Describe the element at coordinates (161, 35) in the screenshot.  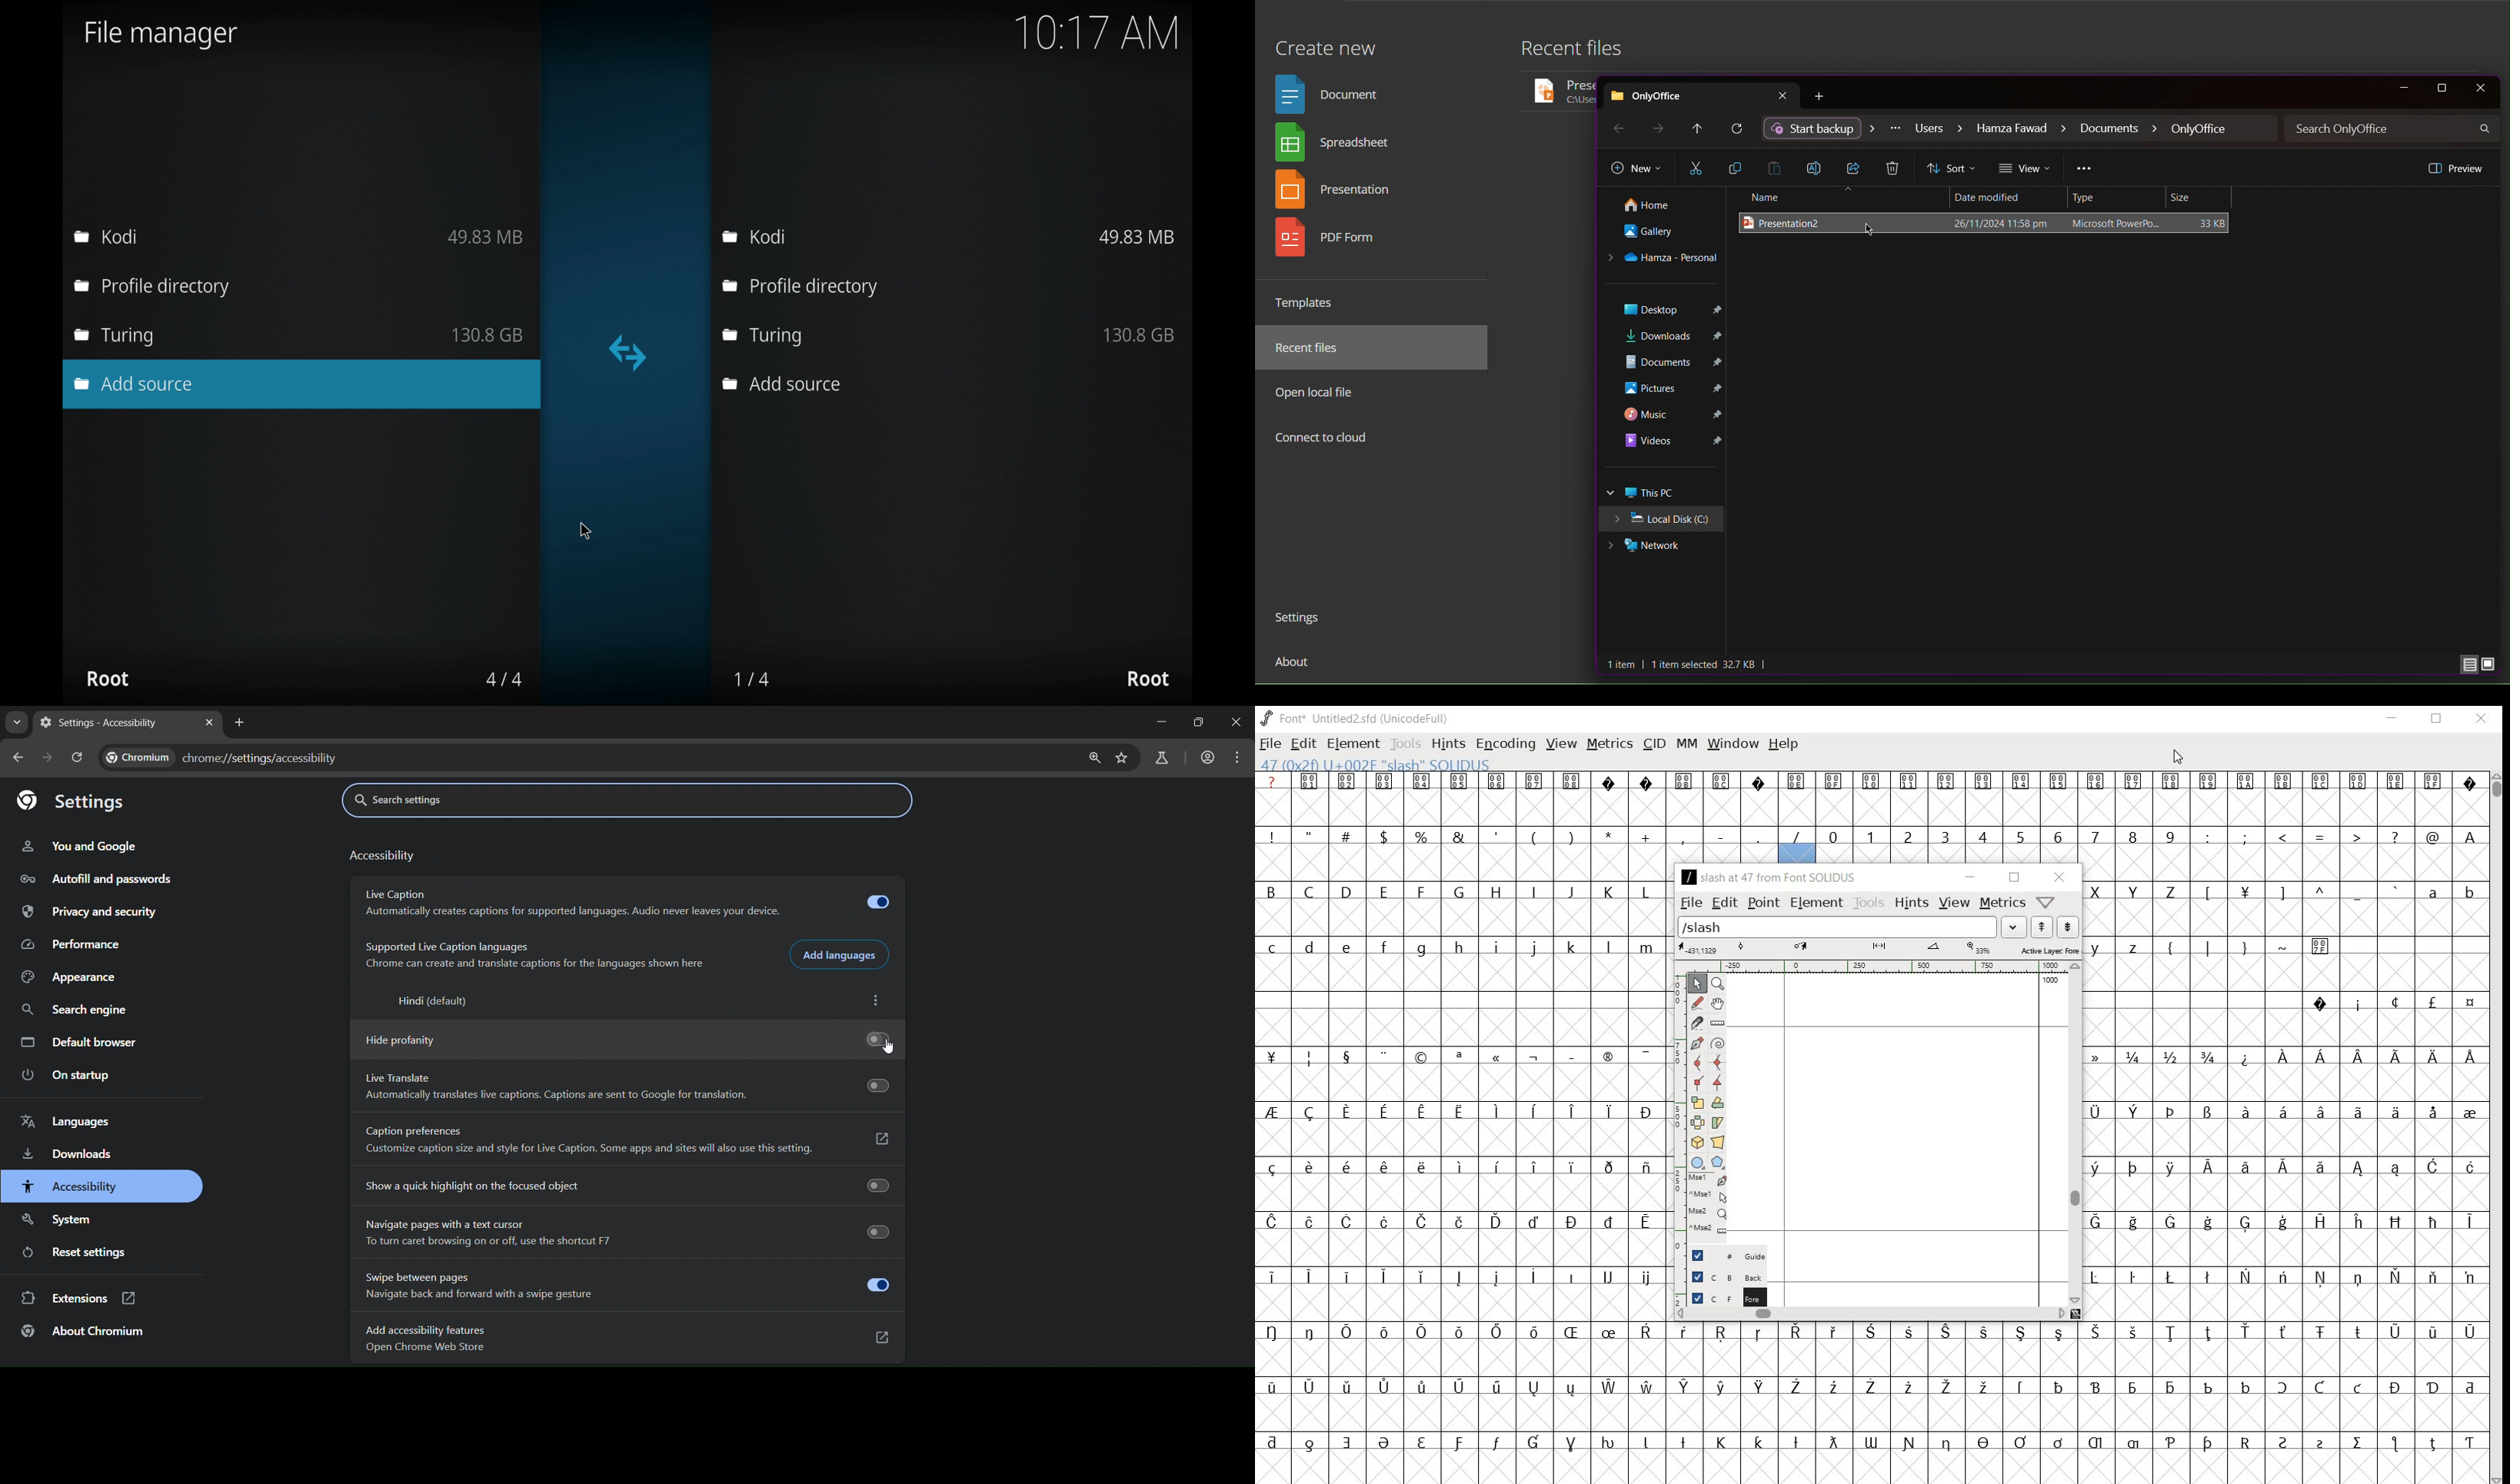
I see `file manager` at that location.